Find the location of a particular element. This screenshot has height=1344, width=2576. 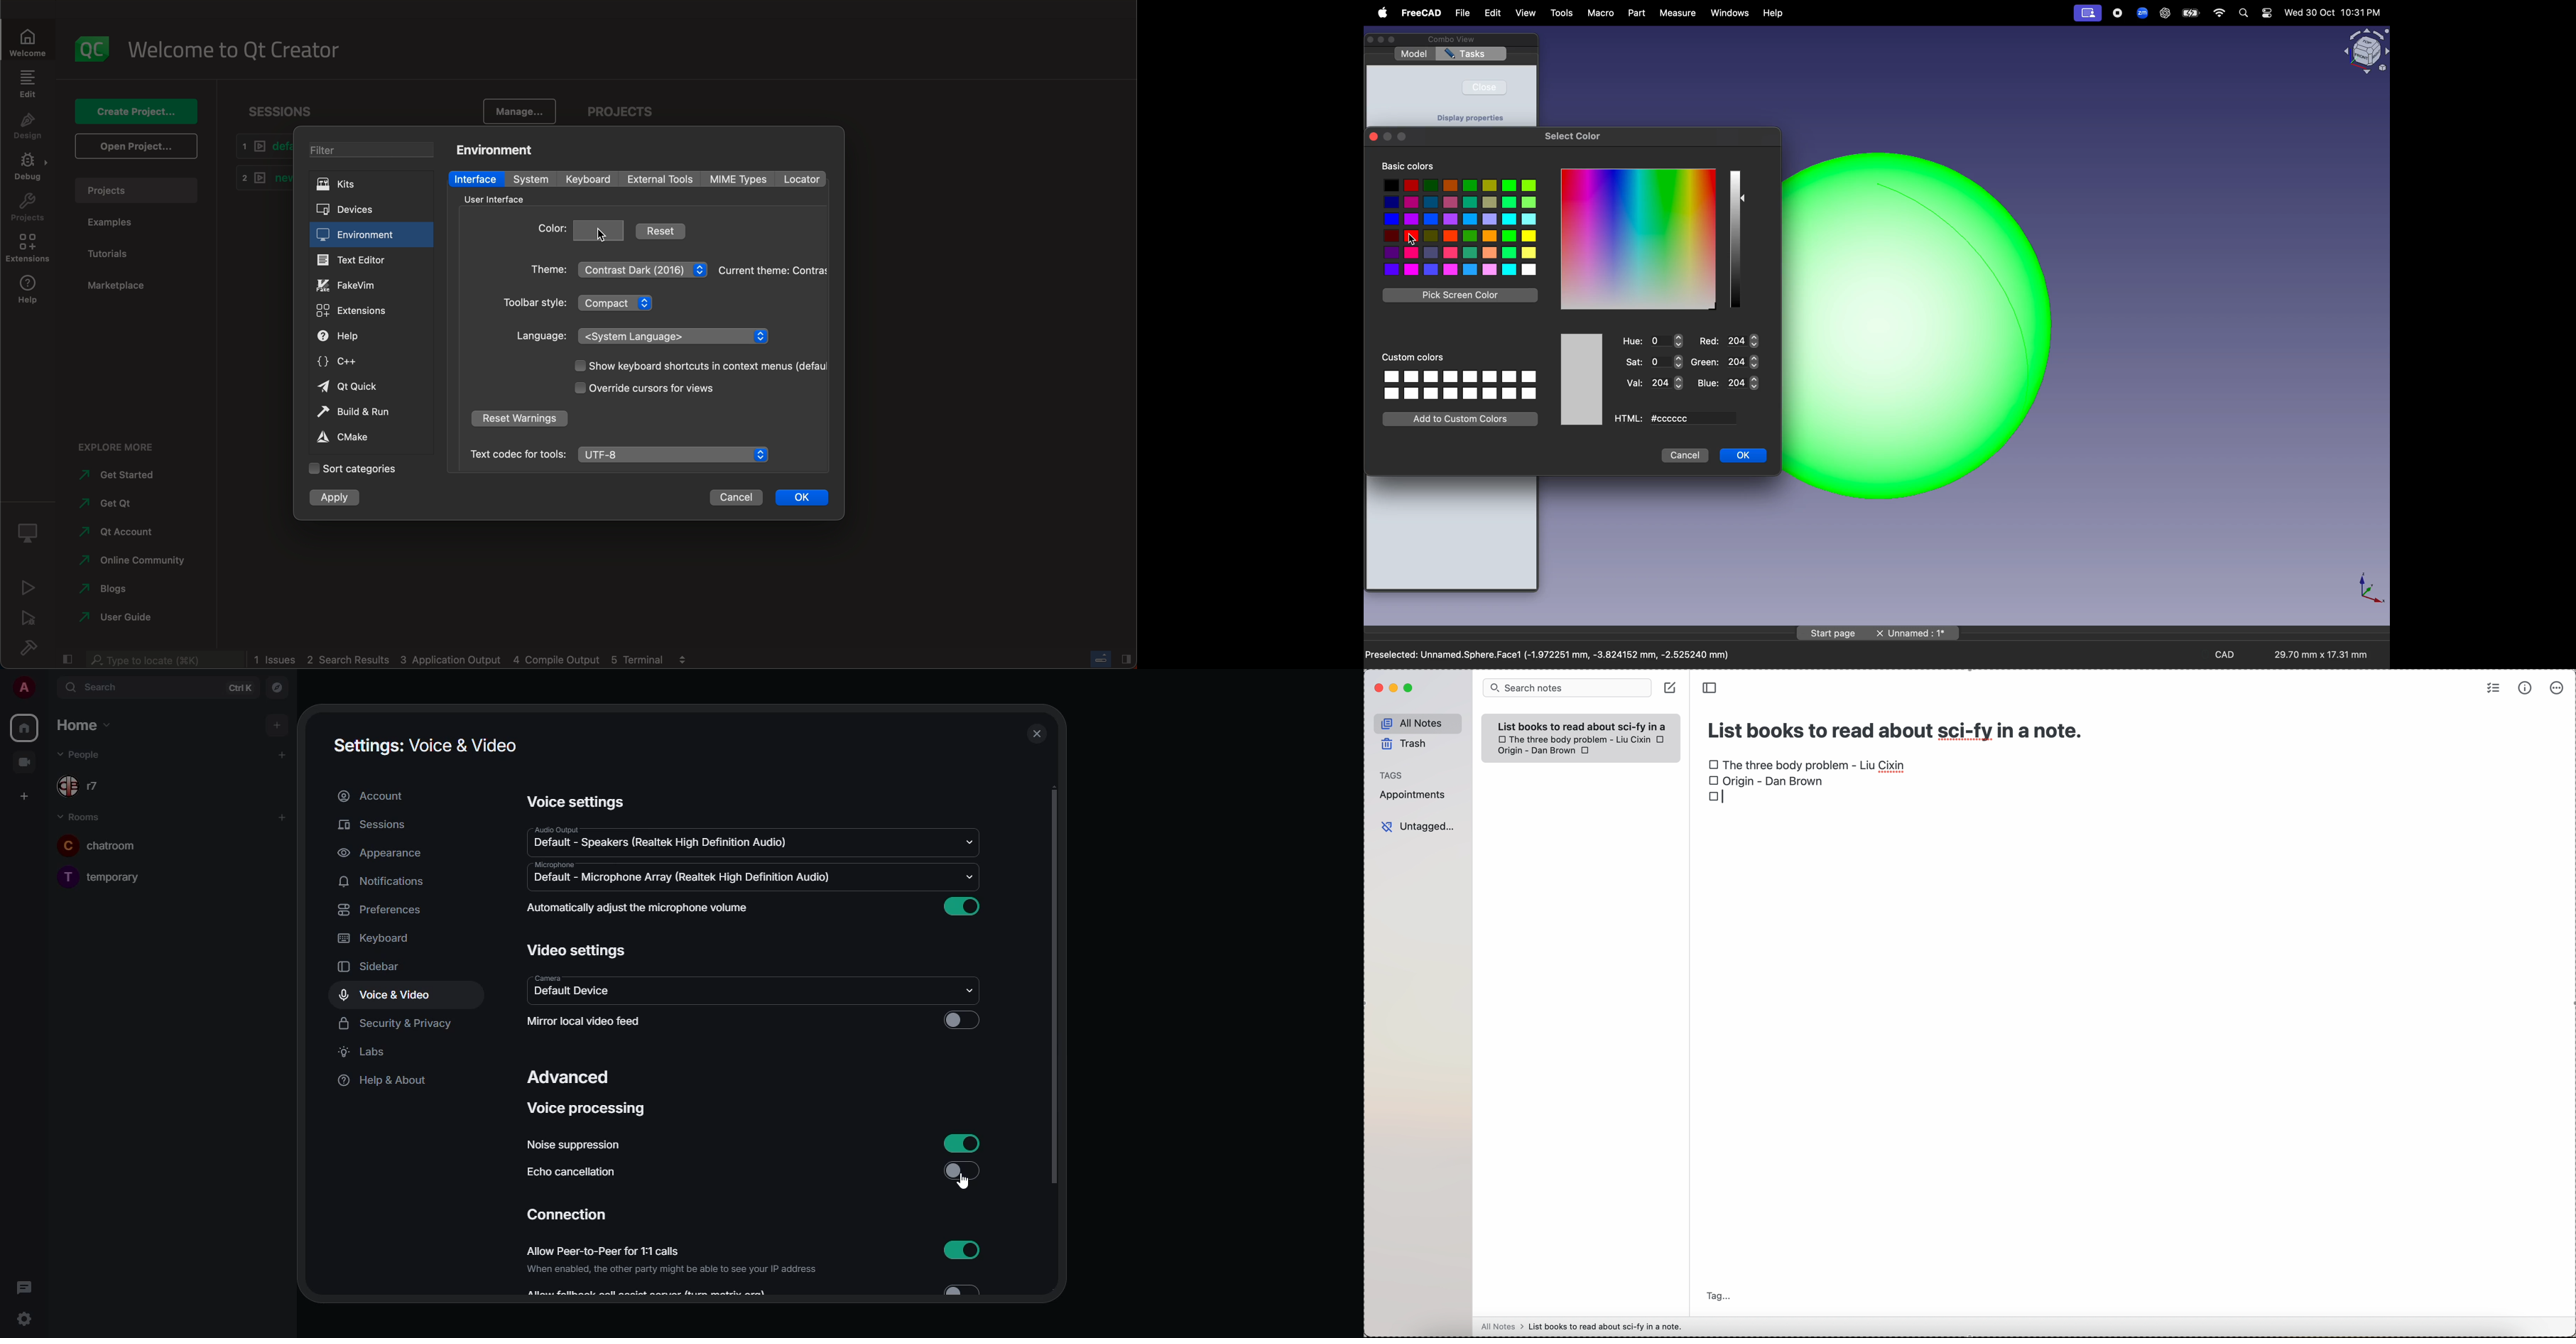

measure is located at coordinates (1676, 13).